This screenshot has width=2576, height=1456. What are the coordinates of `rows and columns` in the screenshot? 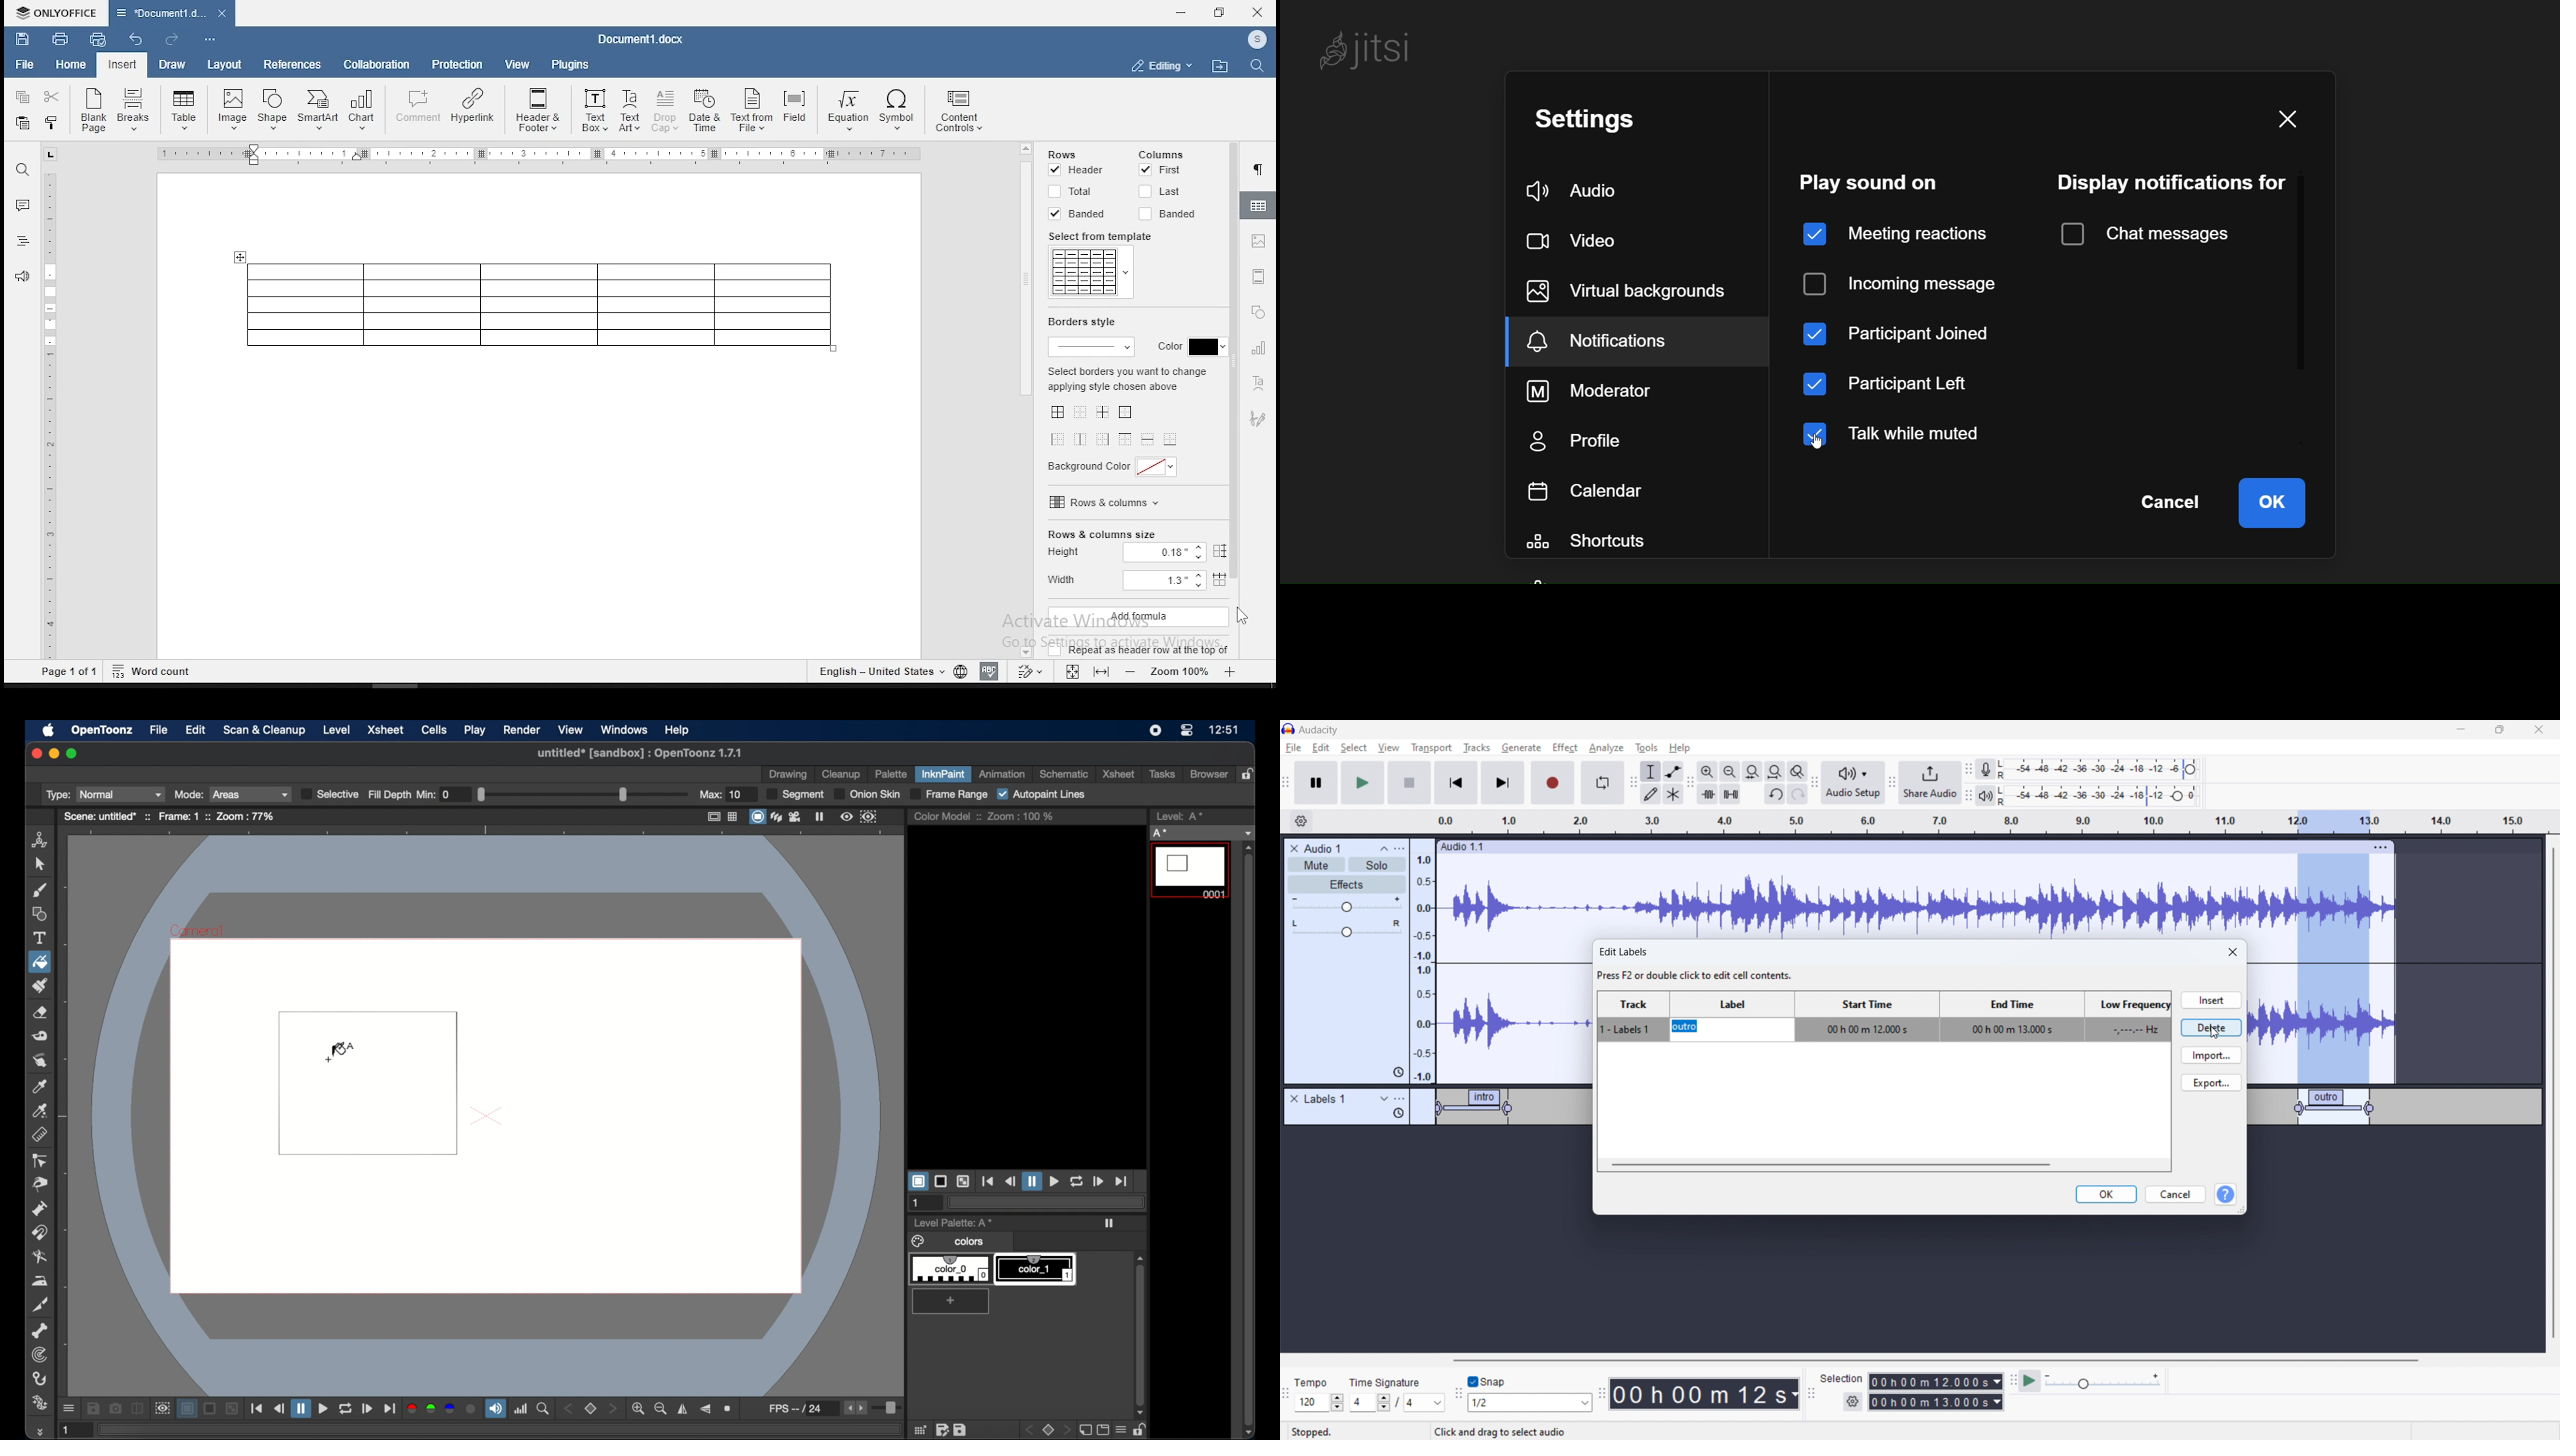 It's located at (1105, 504).